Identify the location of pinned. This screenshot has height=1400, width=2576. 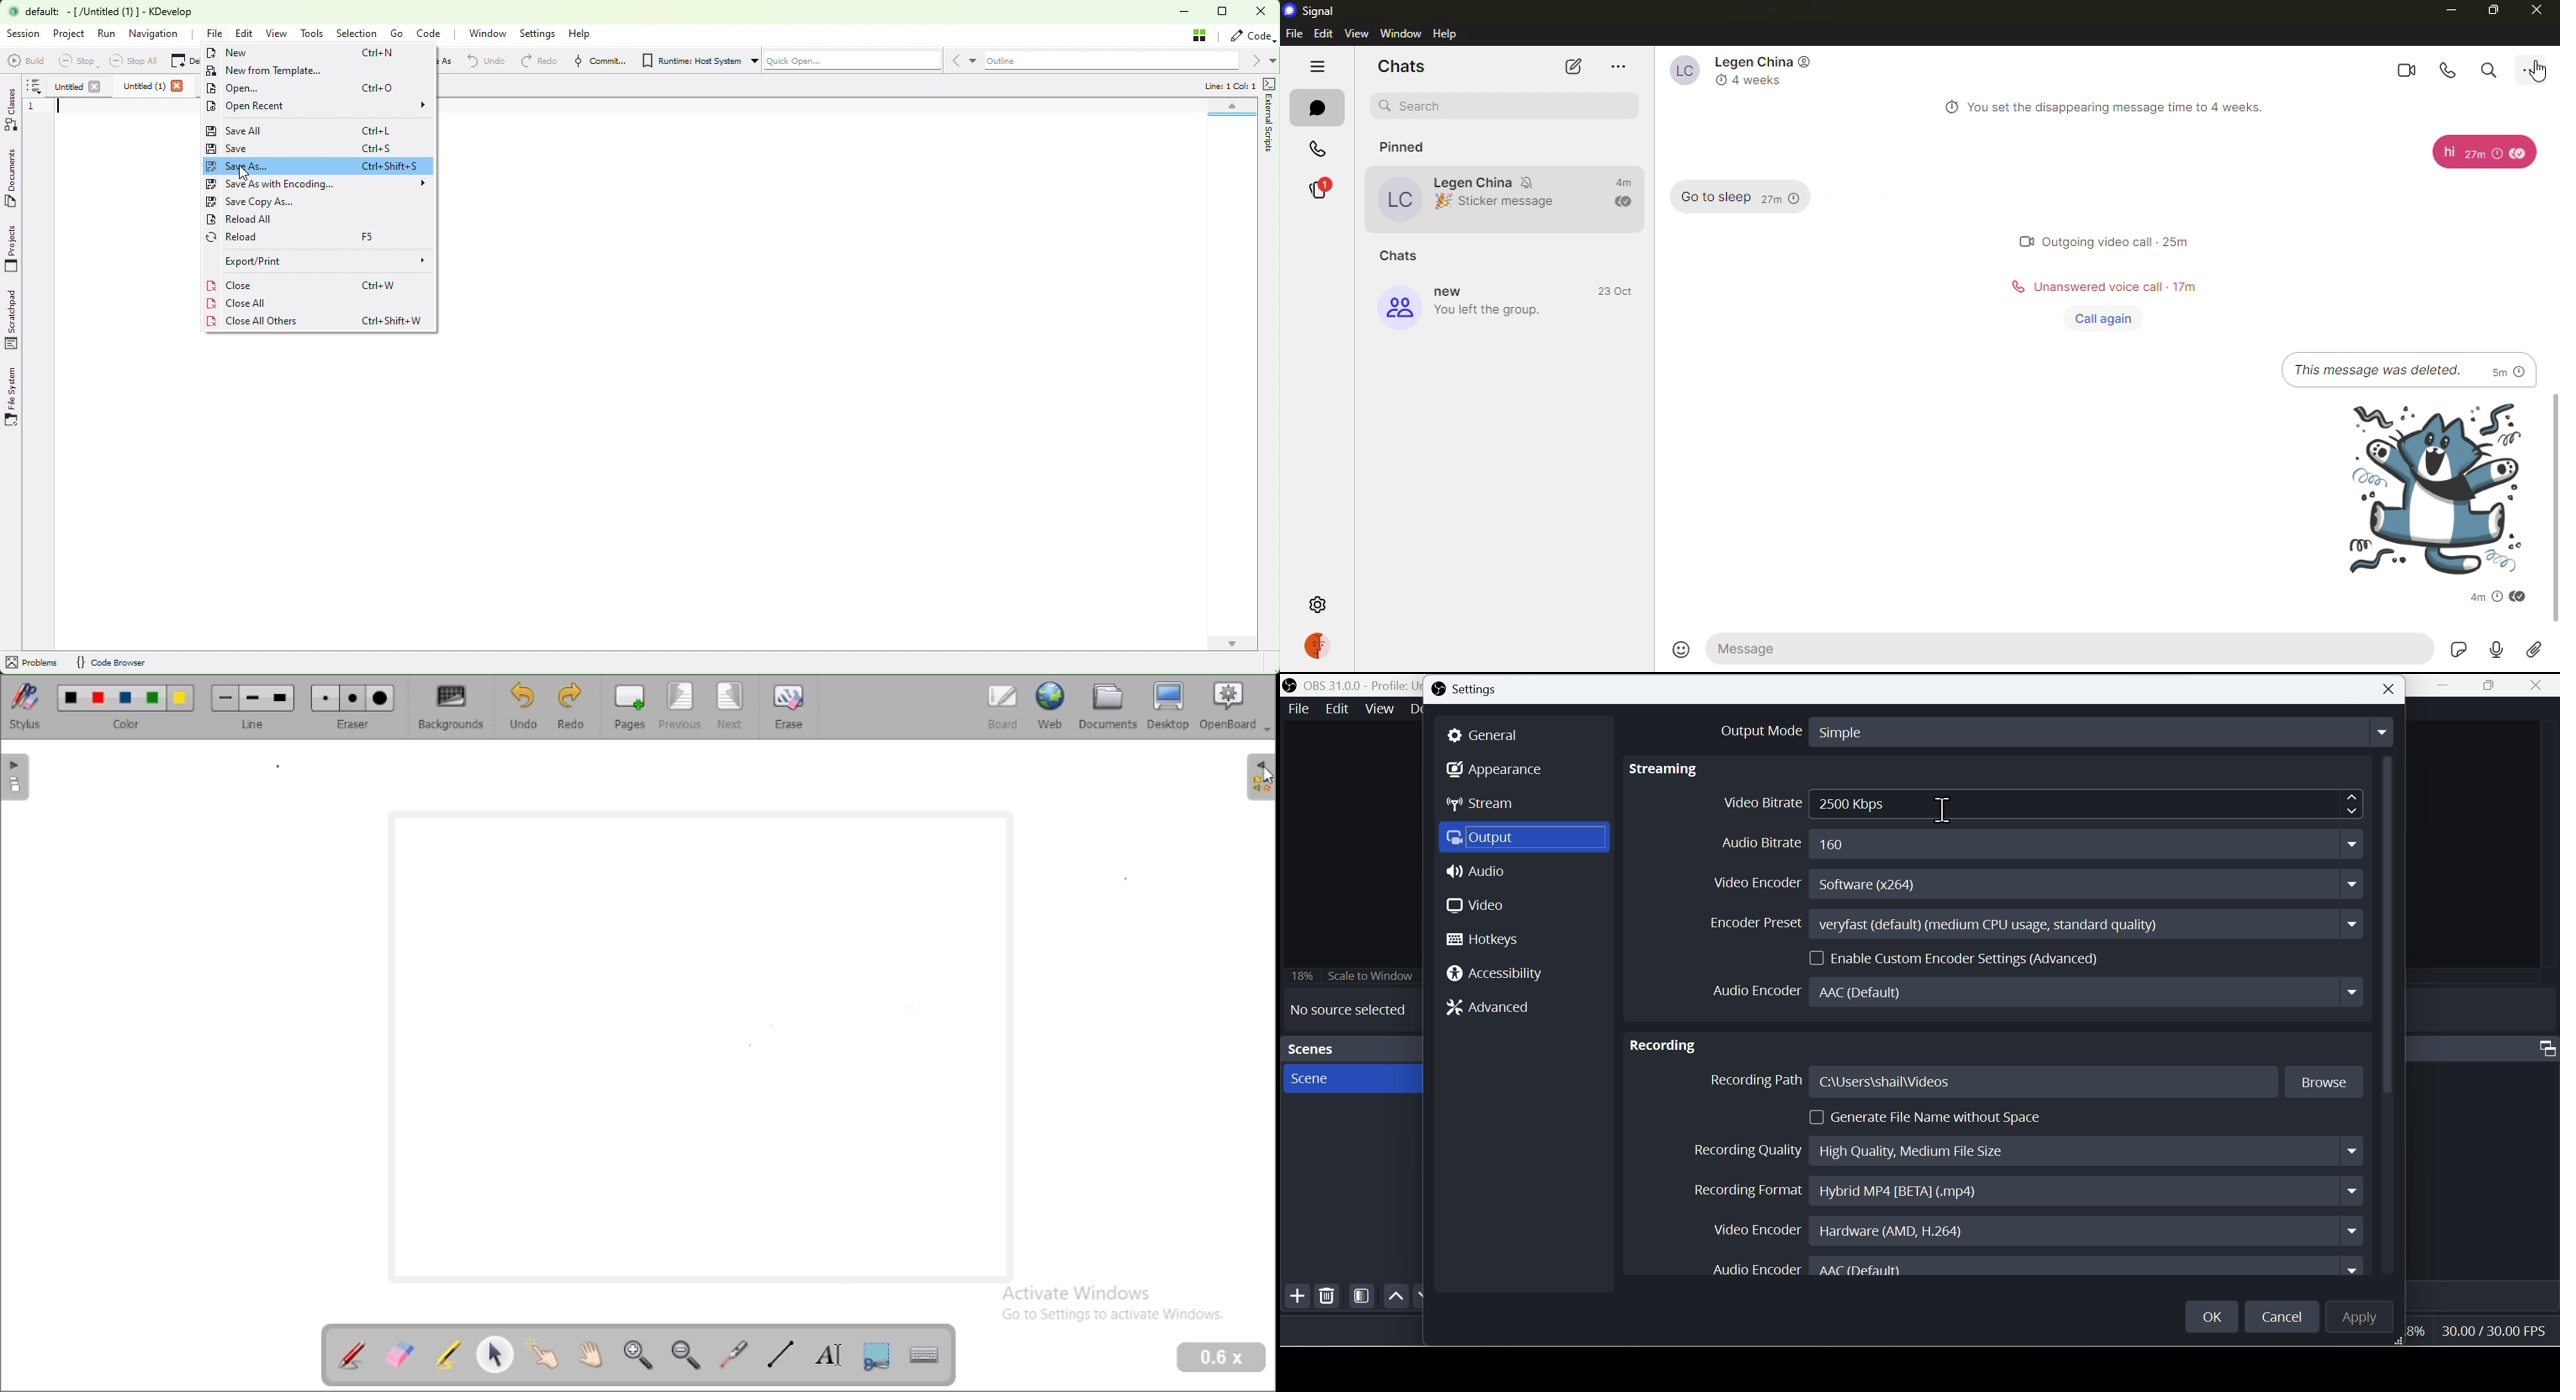
(1414, 143).